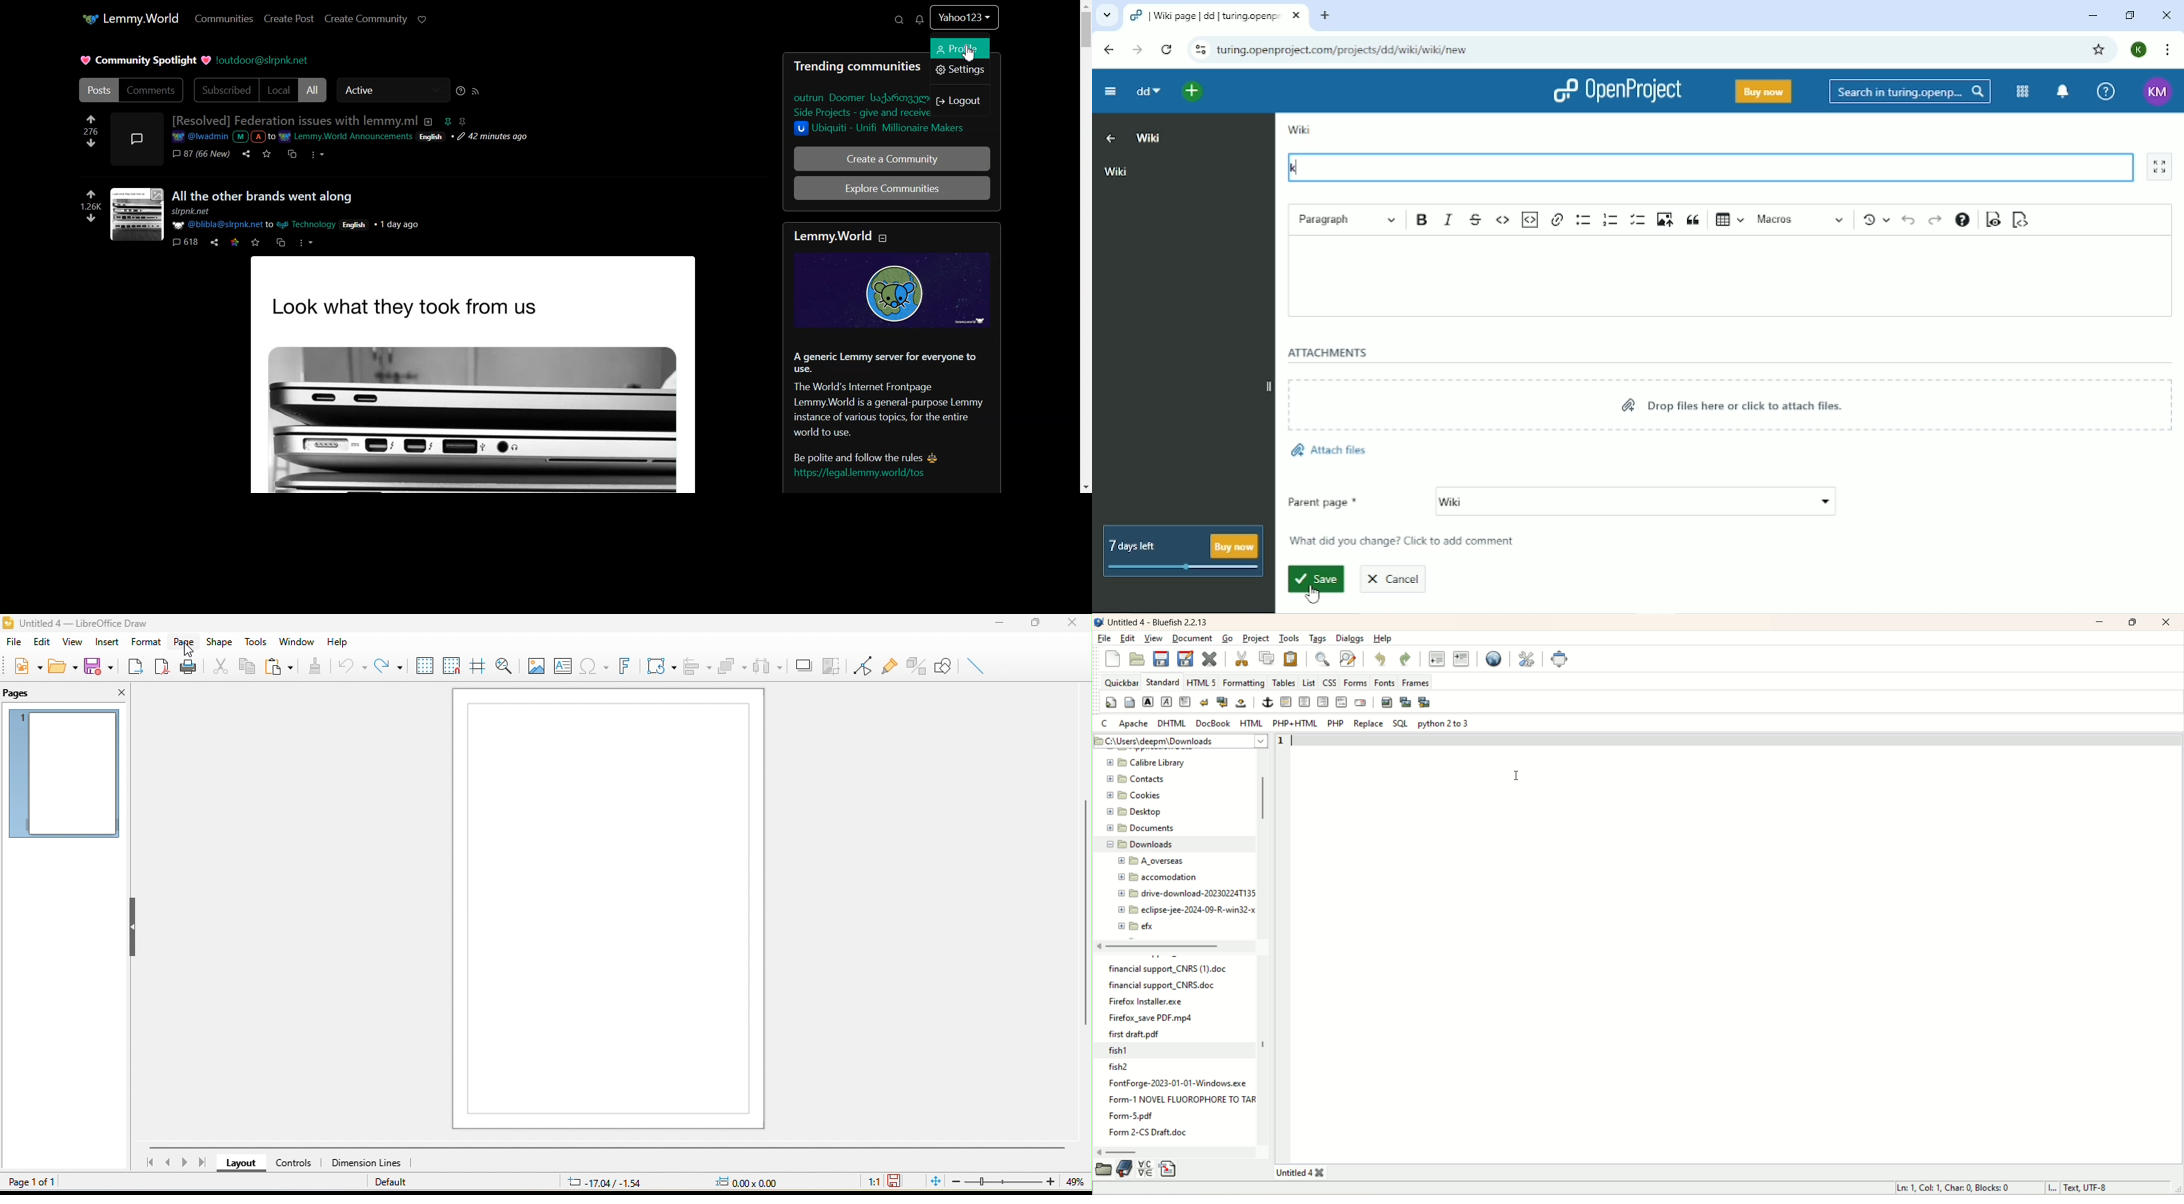 Image resolution: width=2184 pixels, height=1204 pixels. What do you see at coordinates (1412, 542) in the screenshot?
I see `What did you change? Click to add comment.` at bounding box center [1412, 542].